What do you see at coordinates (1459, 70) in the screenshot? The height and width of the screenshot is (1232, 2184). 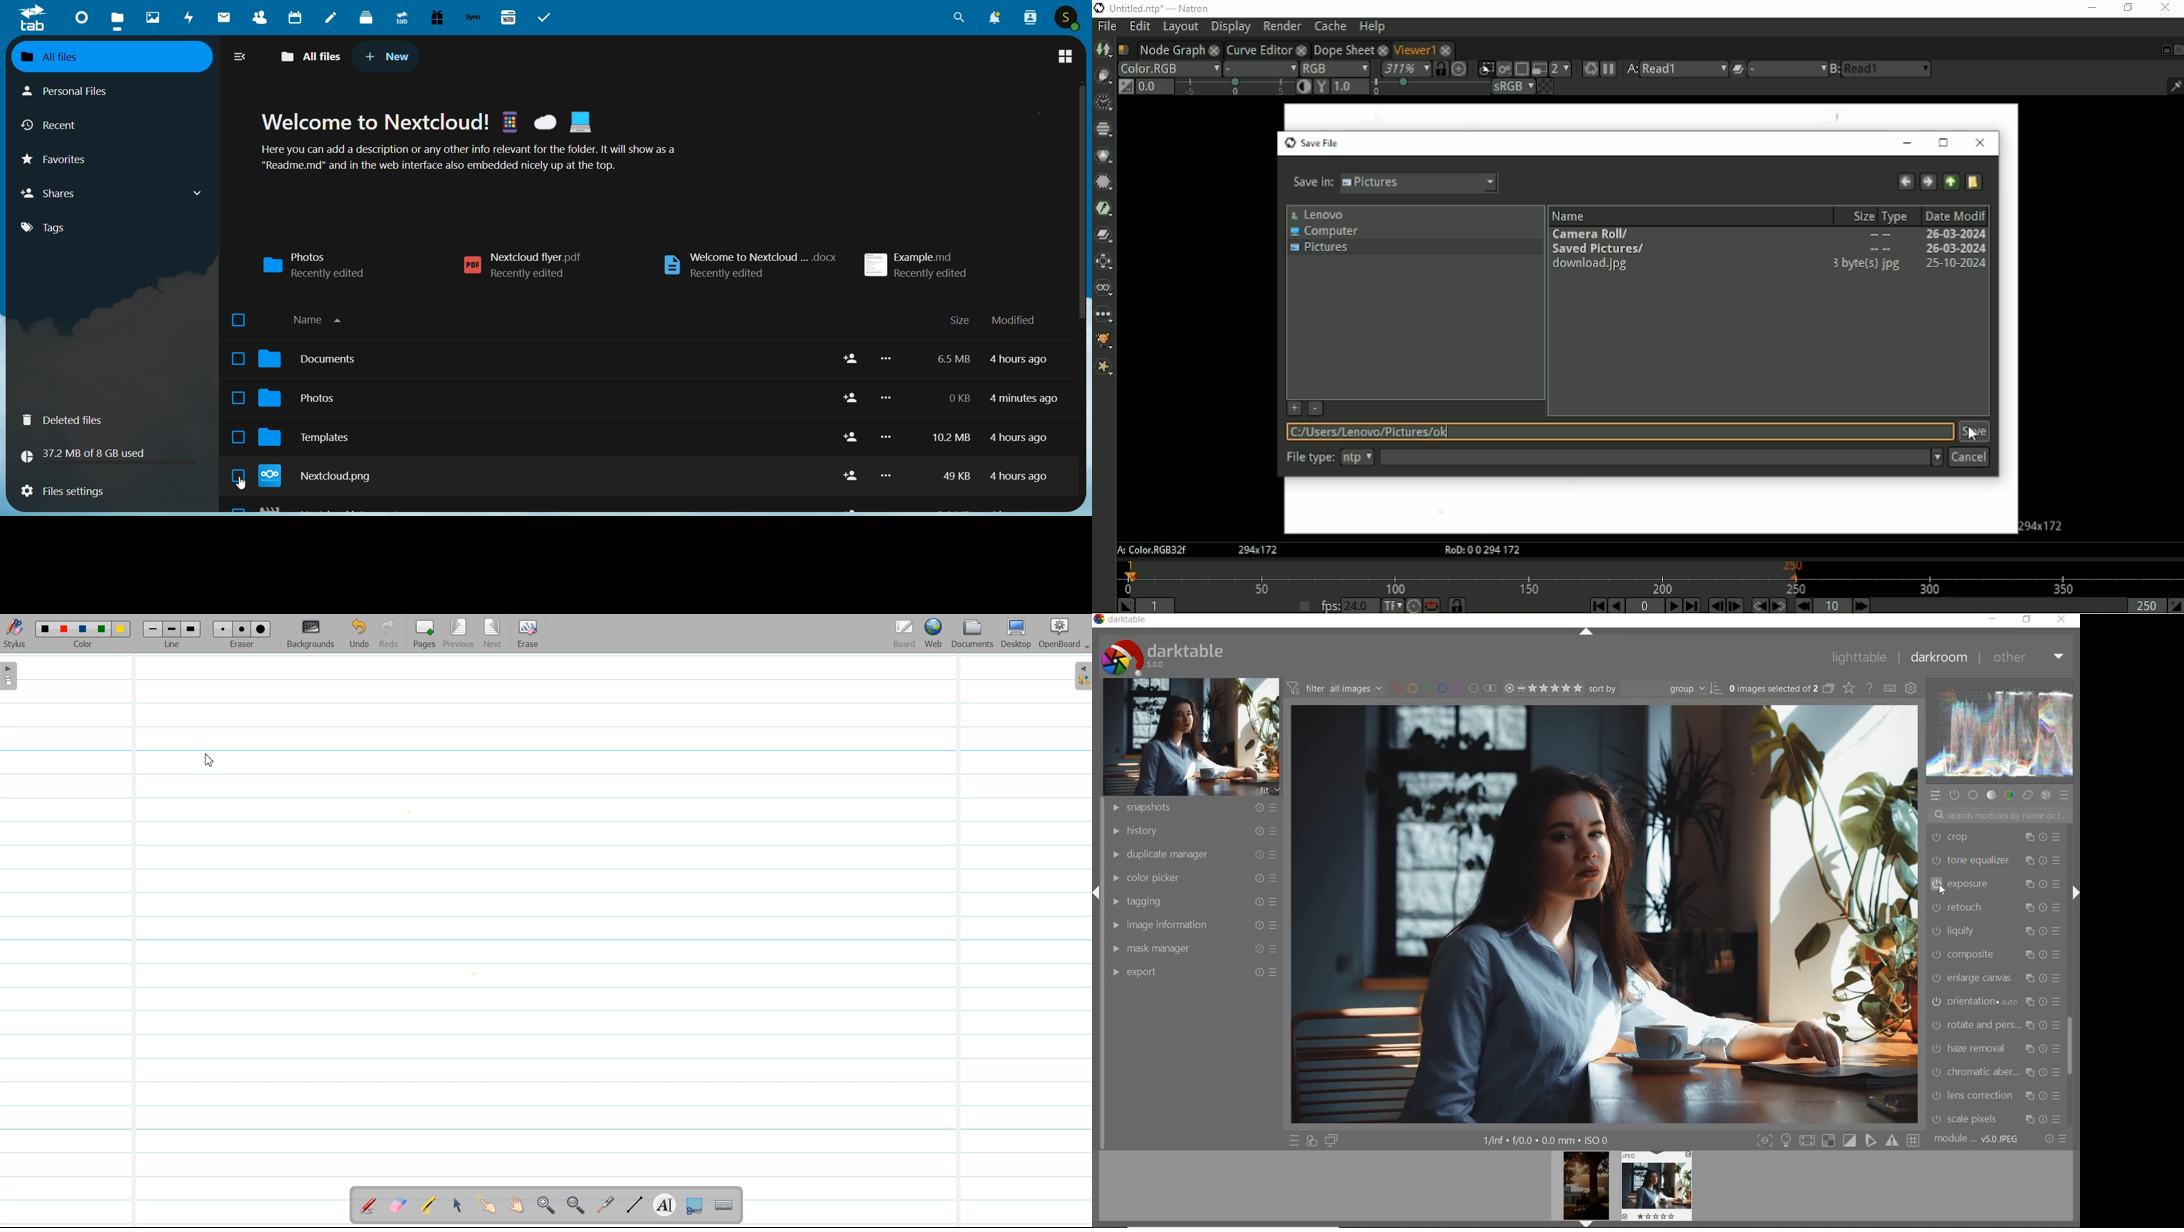 I see `Scale image` at bounding box center [1459, 70].